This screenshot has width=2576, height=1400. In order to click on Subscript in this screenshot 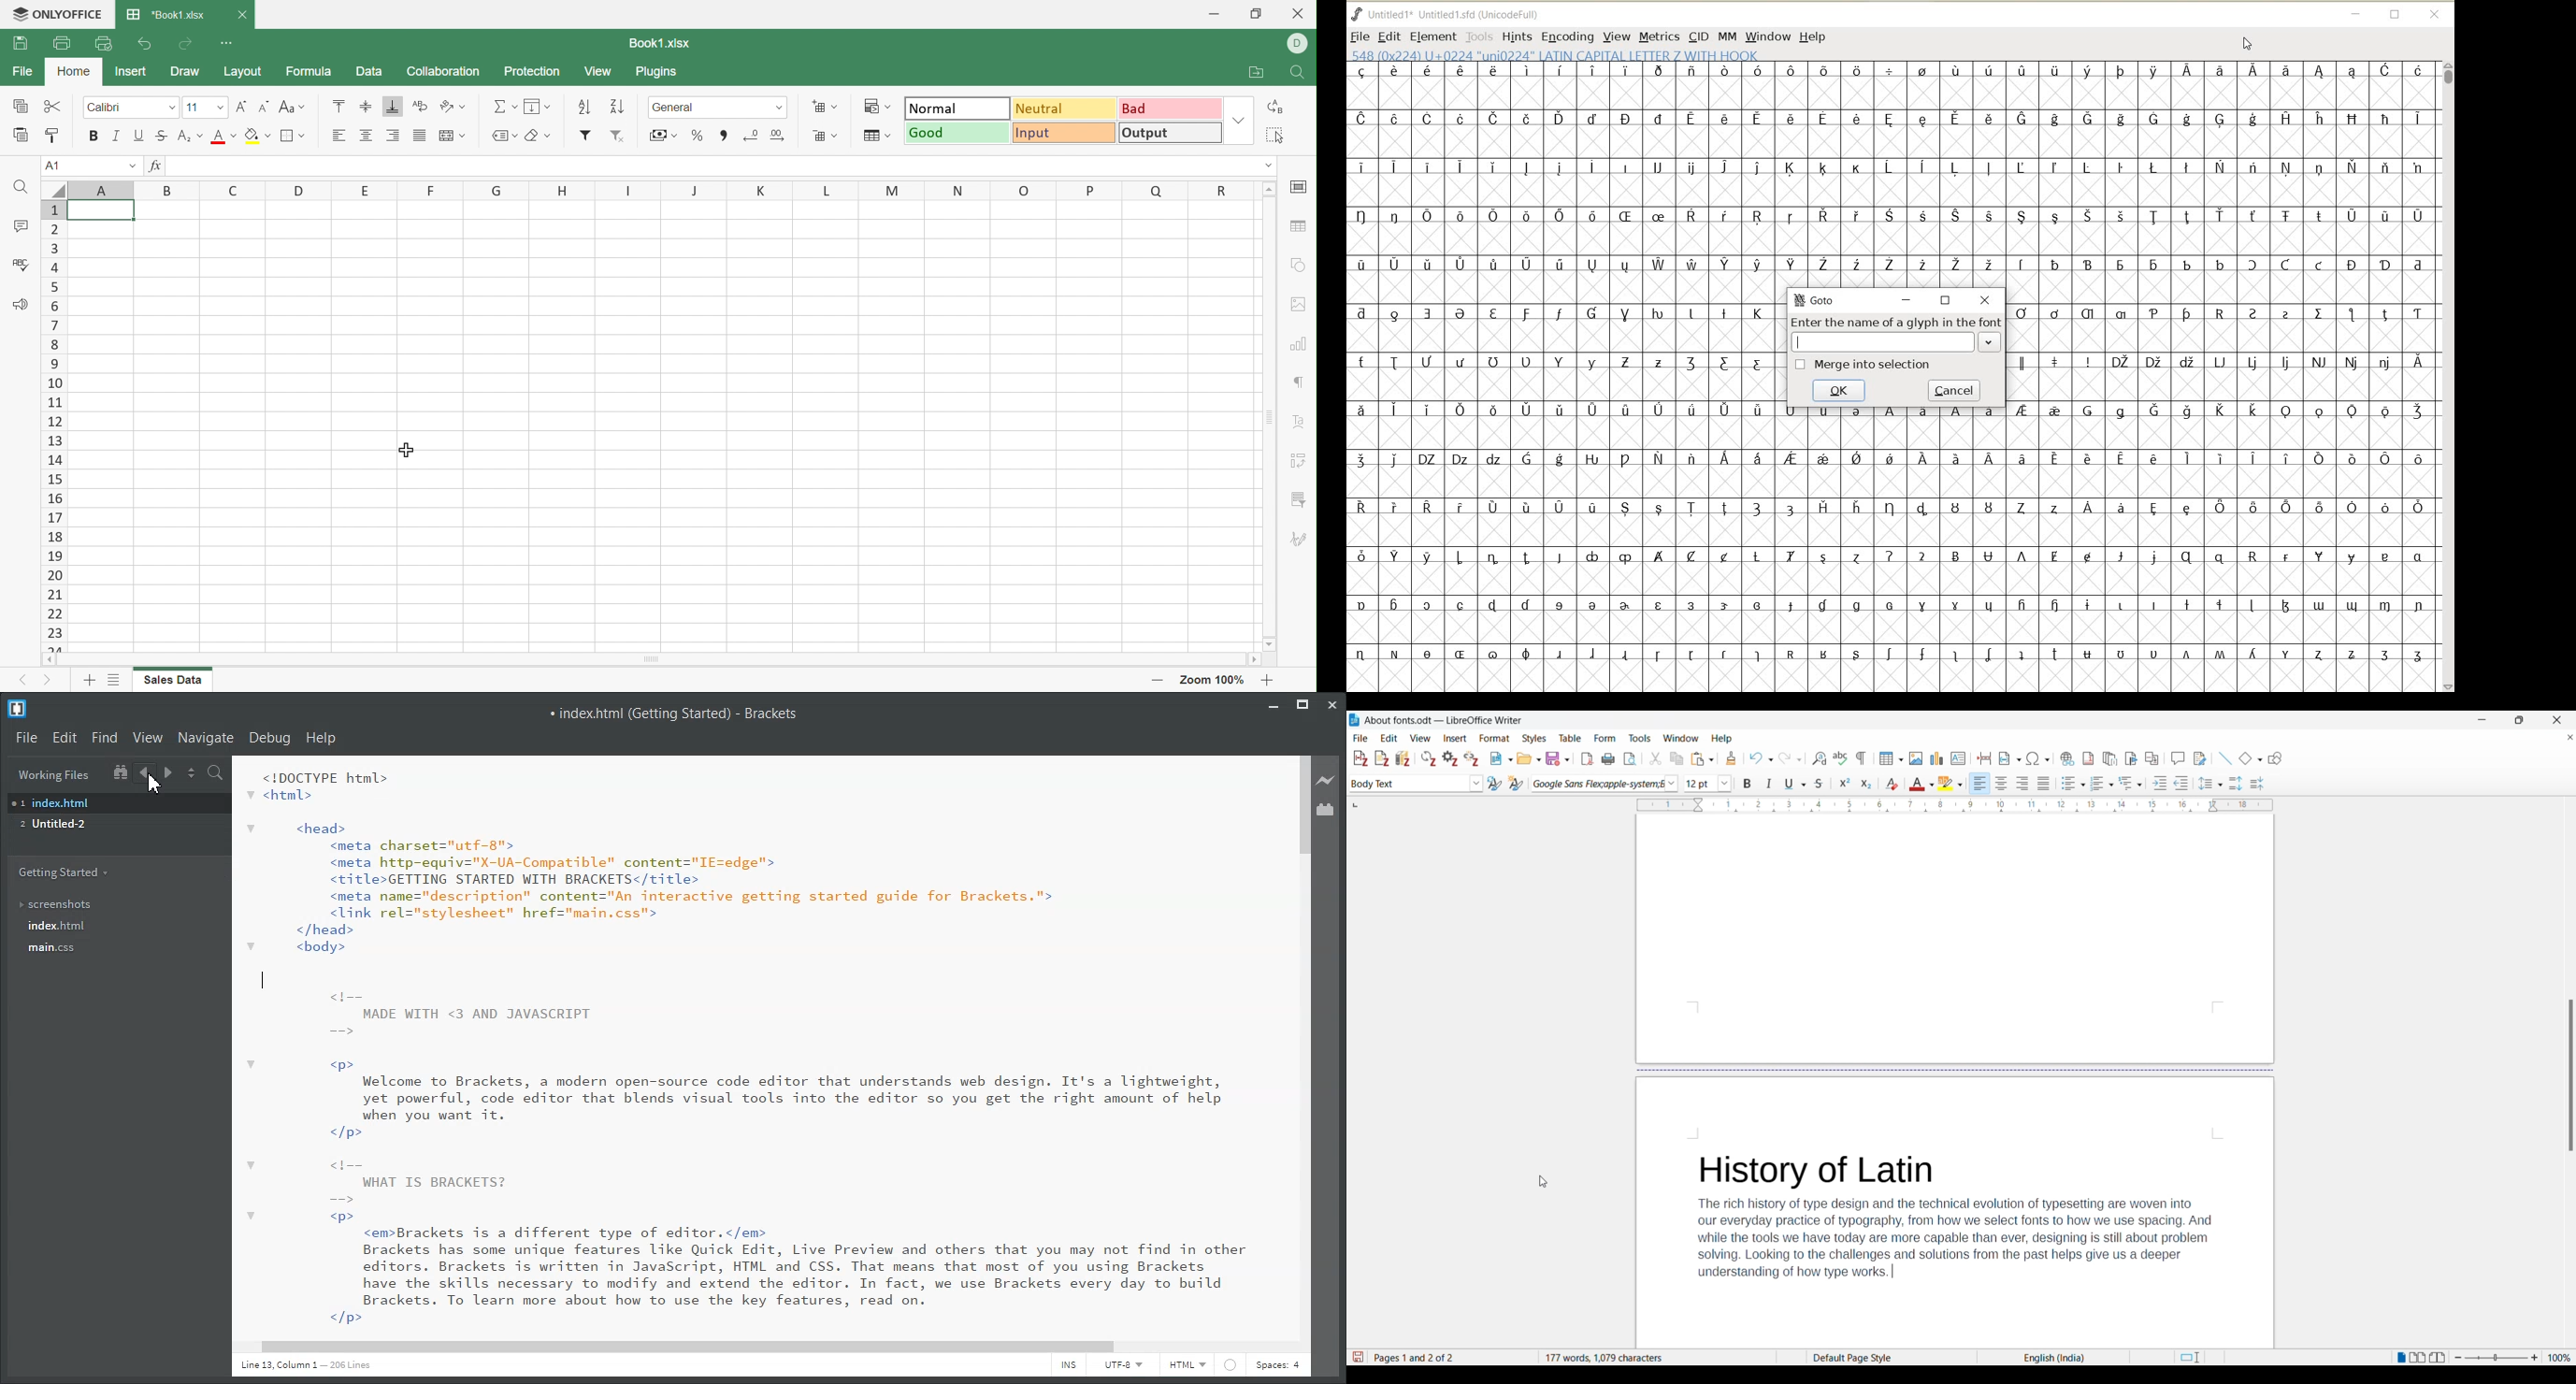, I will do `click(1867, 784)`.